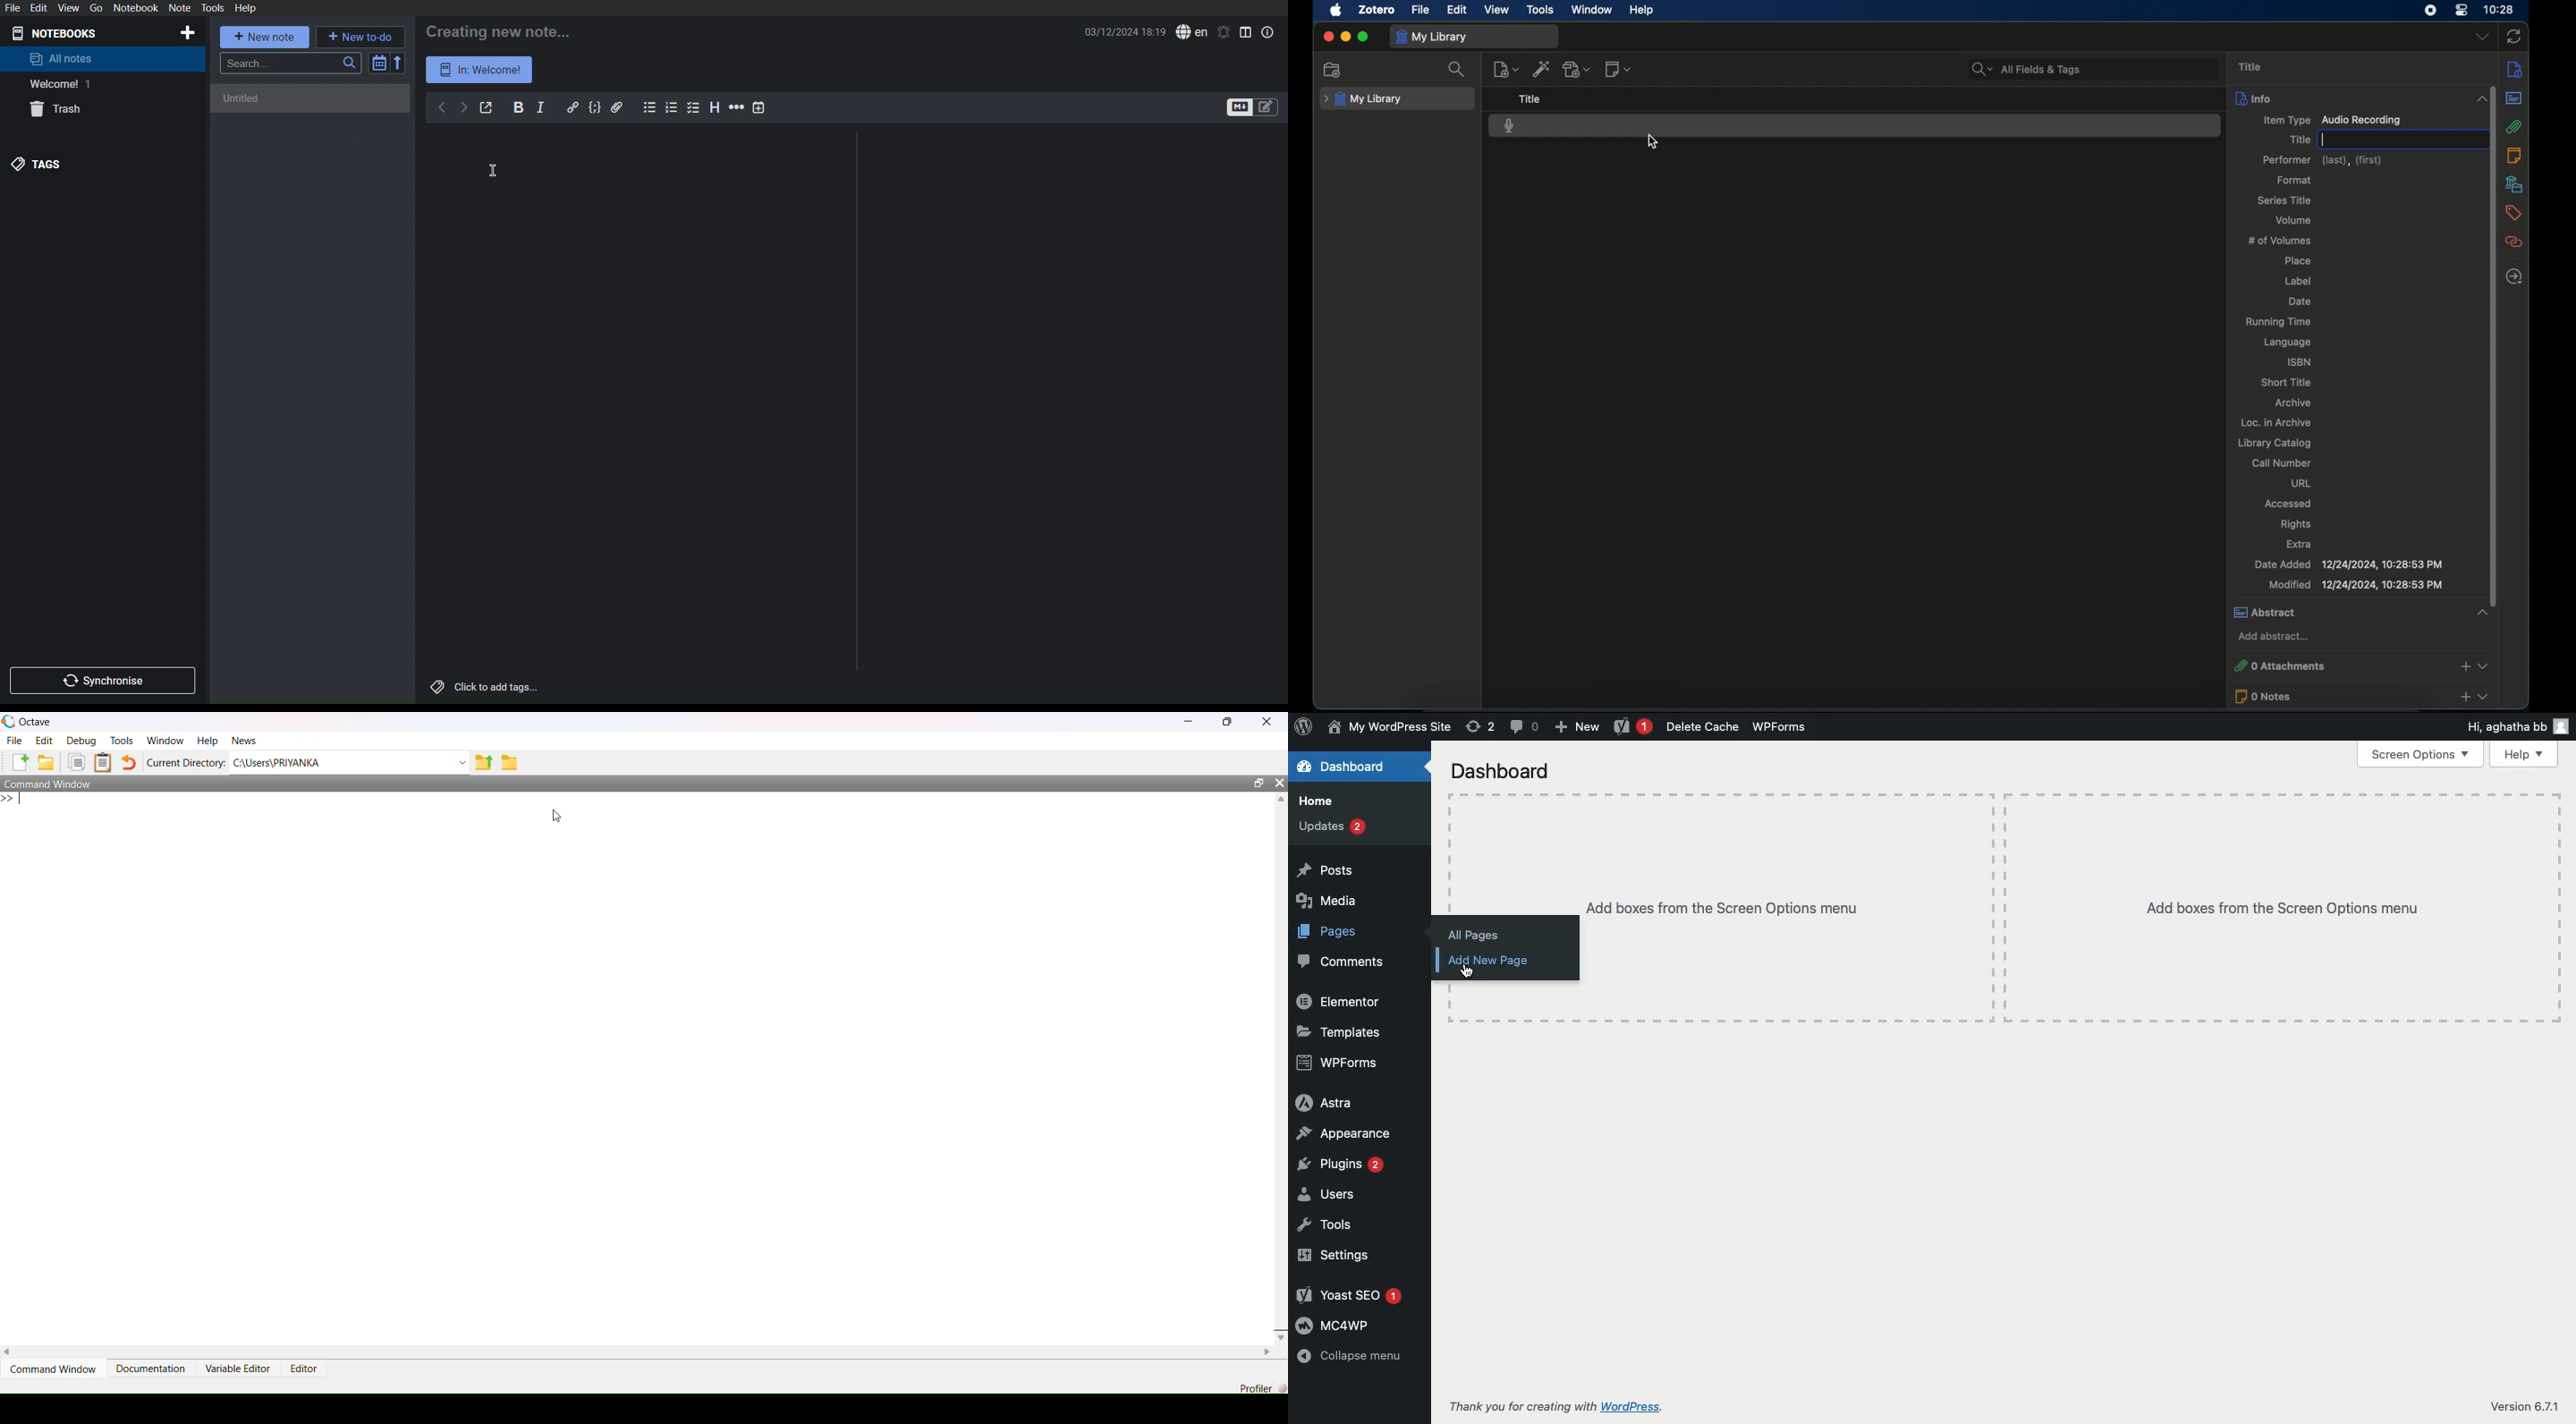 The height and width of the screenshot is (1428, 2576). What do you see at coordinates (482, 688) in the screenshot?
I see `Click to add tags...` at bounding box center [482, 688].